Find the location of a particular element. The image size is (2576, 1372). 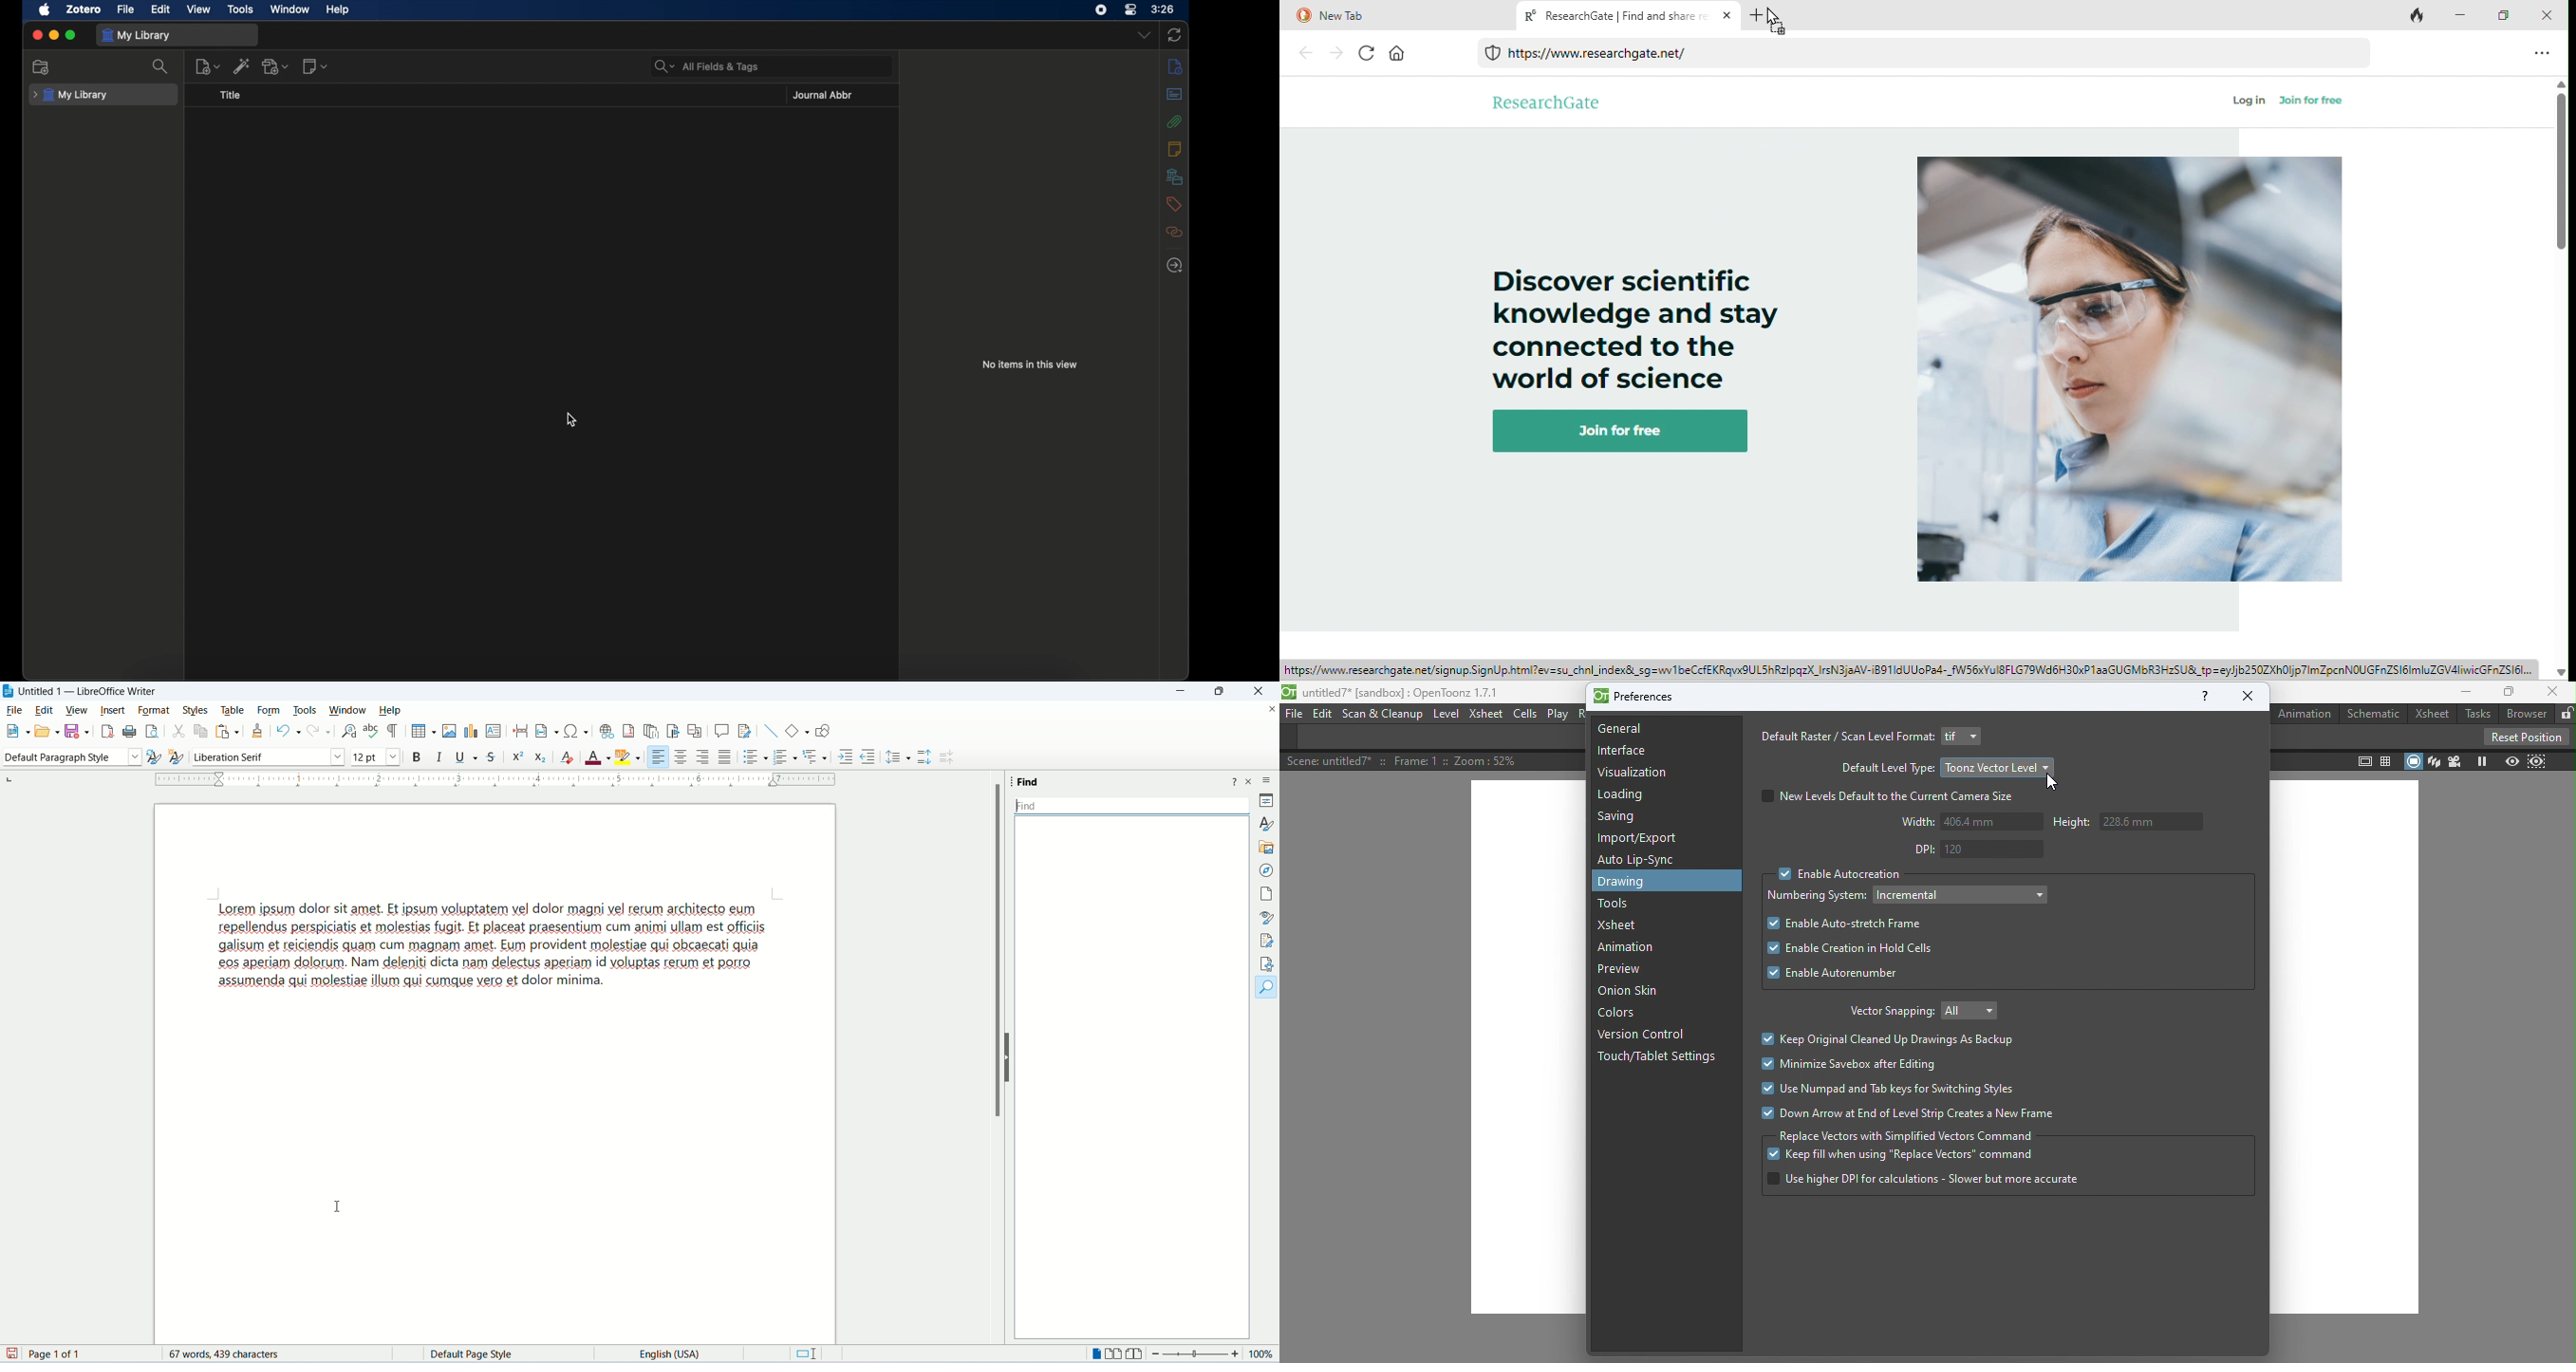

blank space is located at coordinates (1131, 807).